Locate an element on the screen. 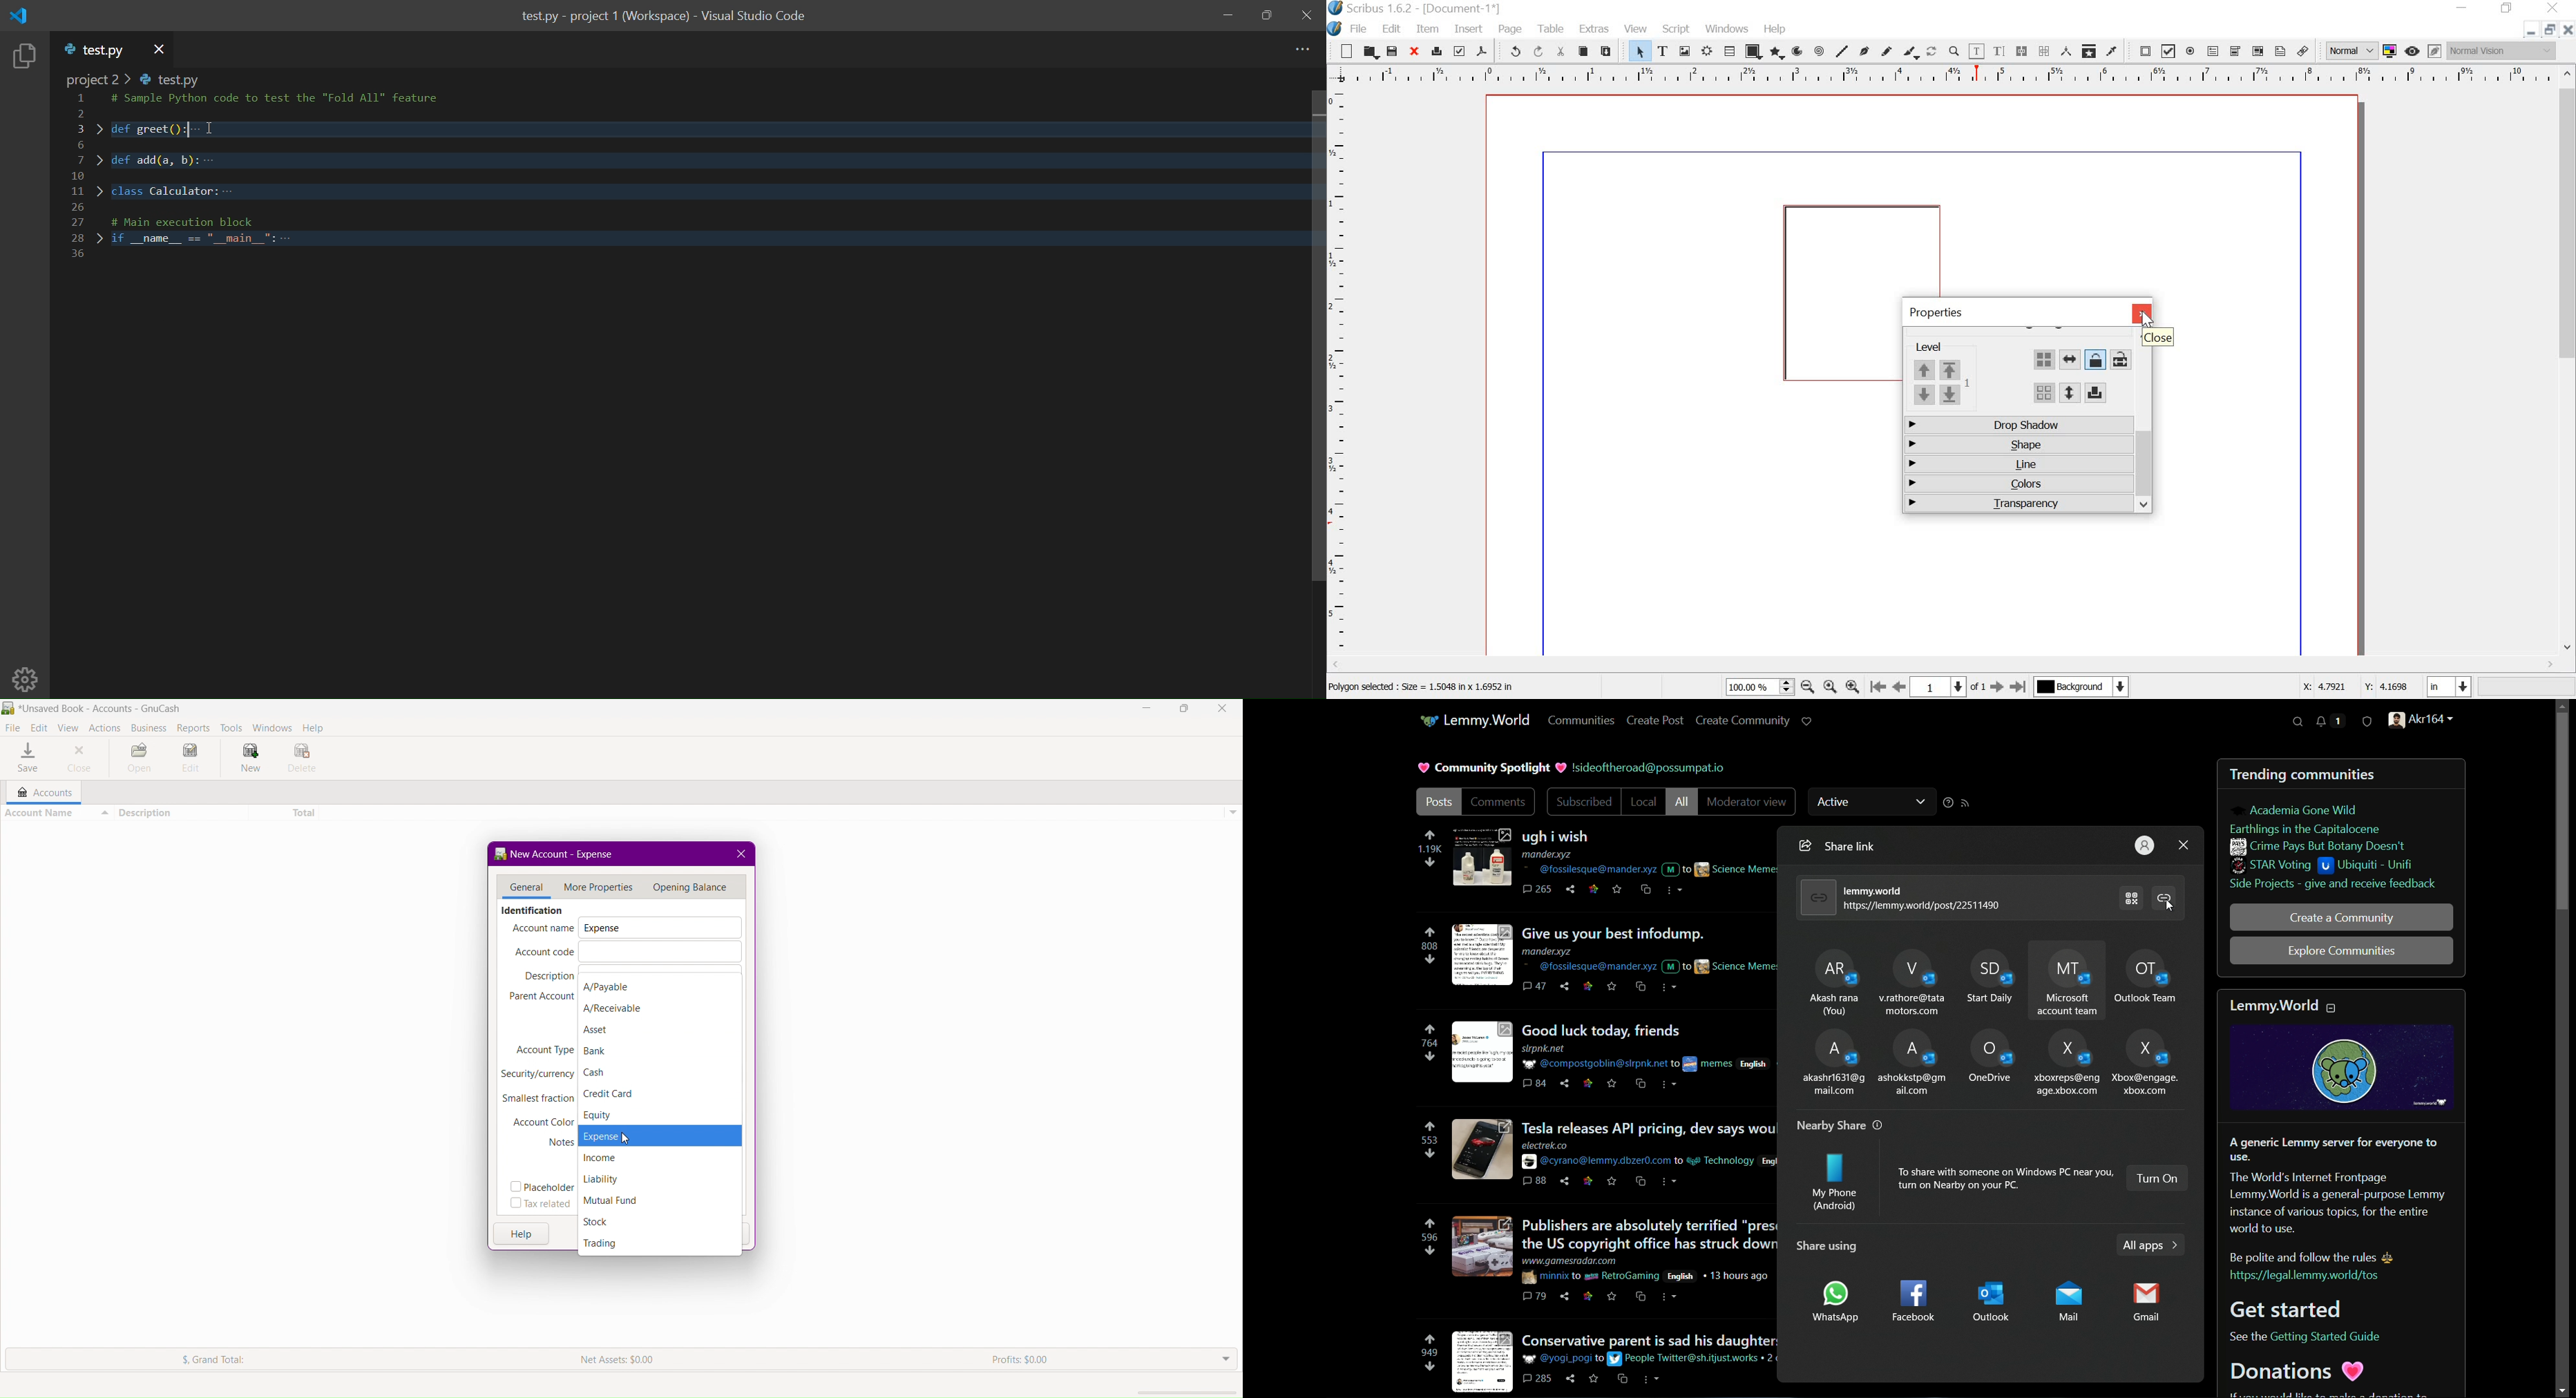 This screenshot has height=1400, width=2576. communities is located at coordinates (1583, 720).